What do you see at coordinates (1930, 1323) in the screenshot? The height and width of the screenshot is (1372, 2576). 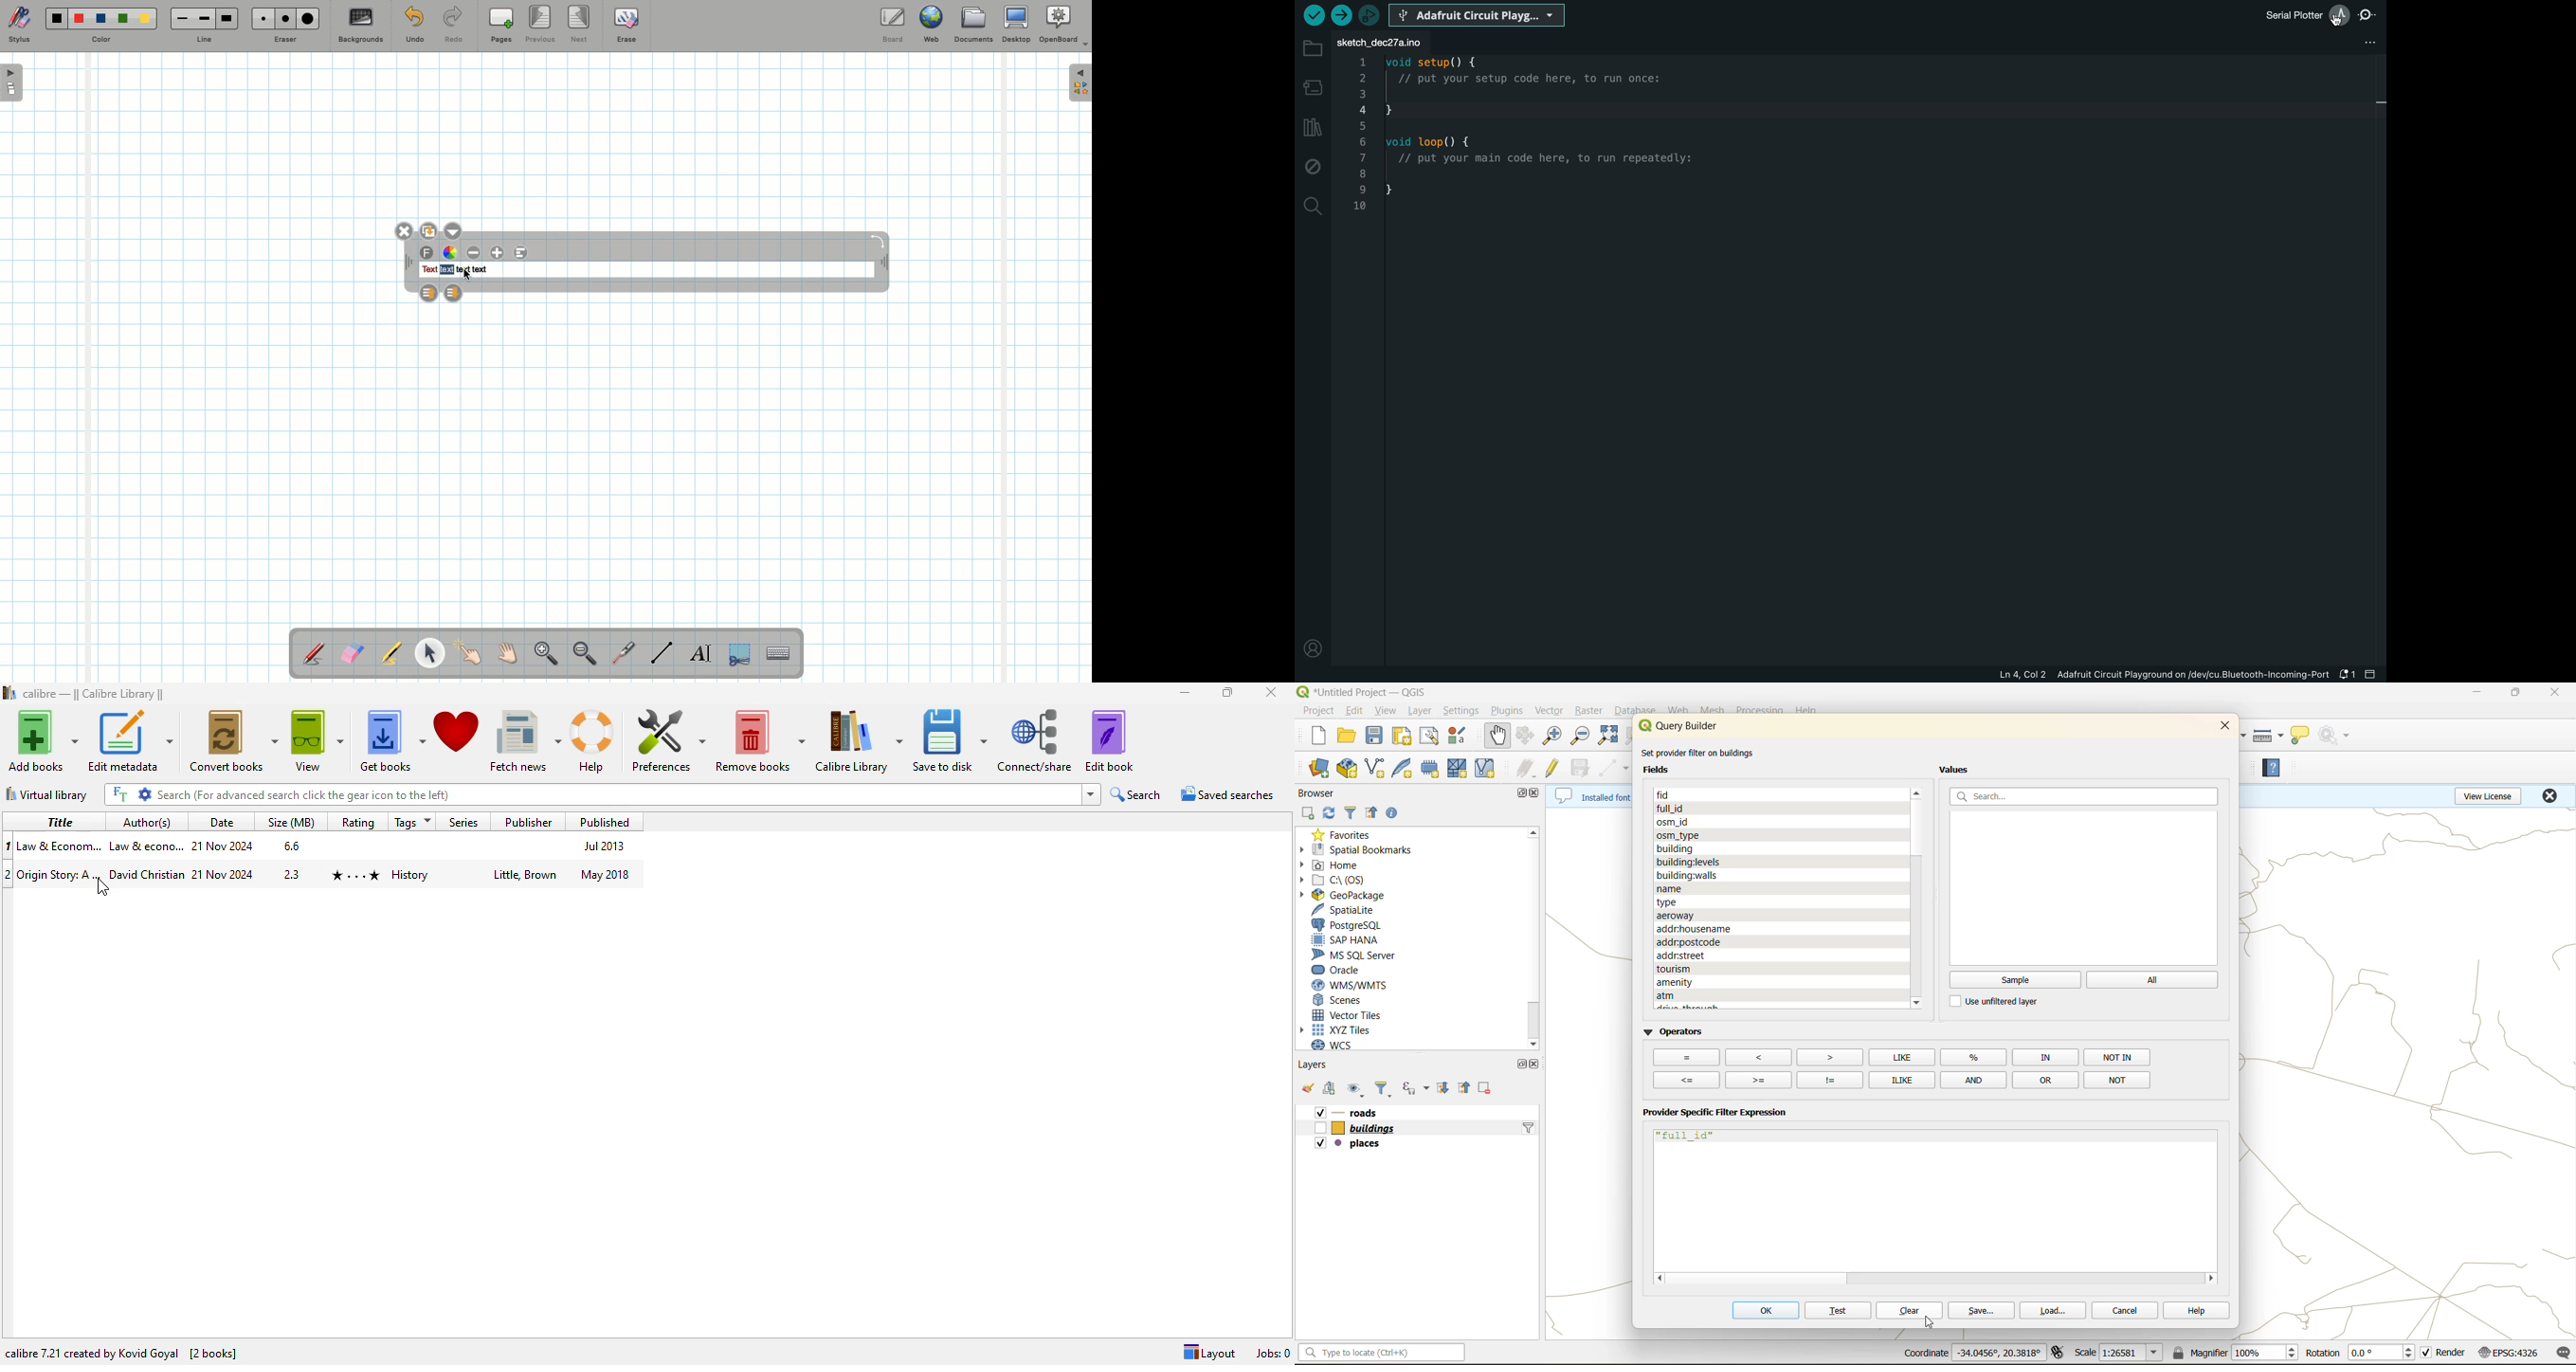 I see `cursor` at bounding box center [1930, 1323].